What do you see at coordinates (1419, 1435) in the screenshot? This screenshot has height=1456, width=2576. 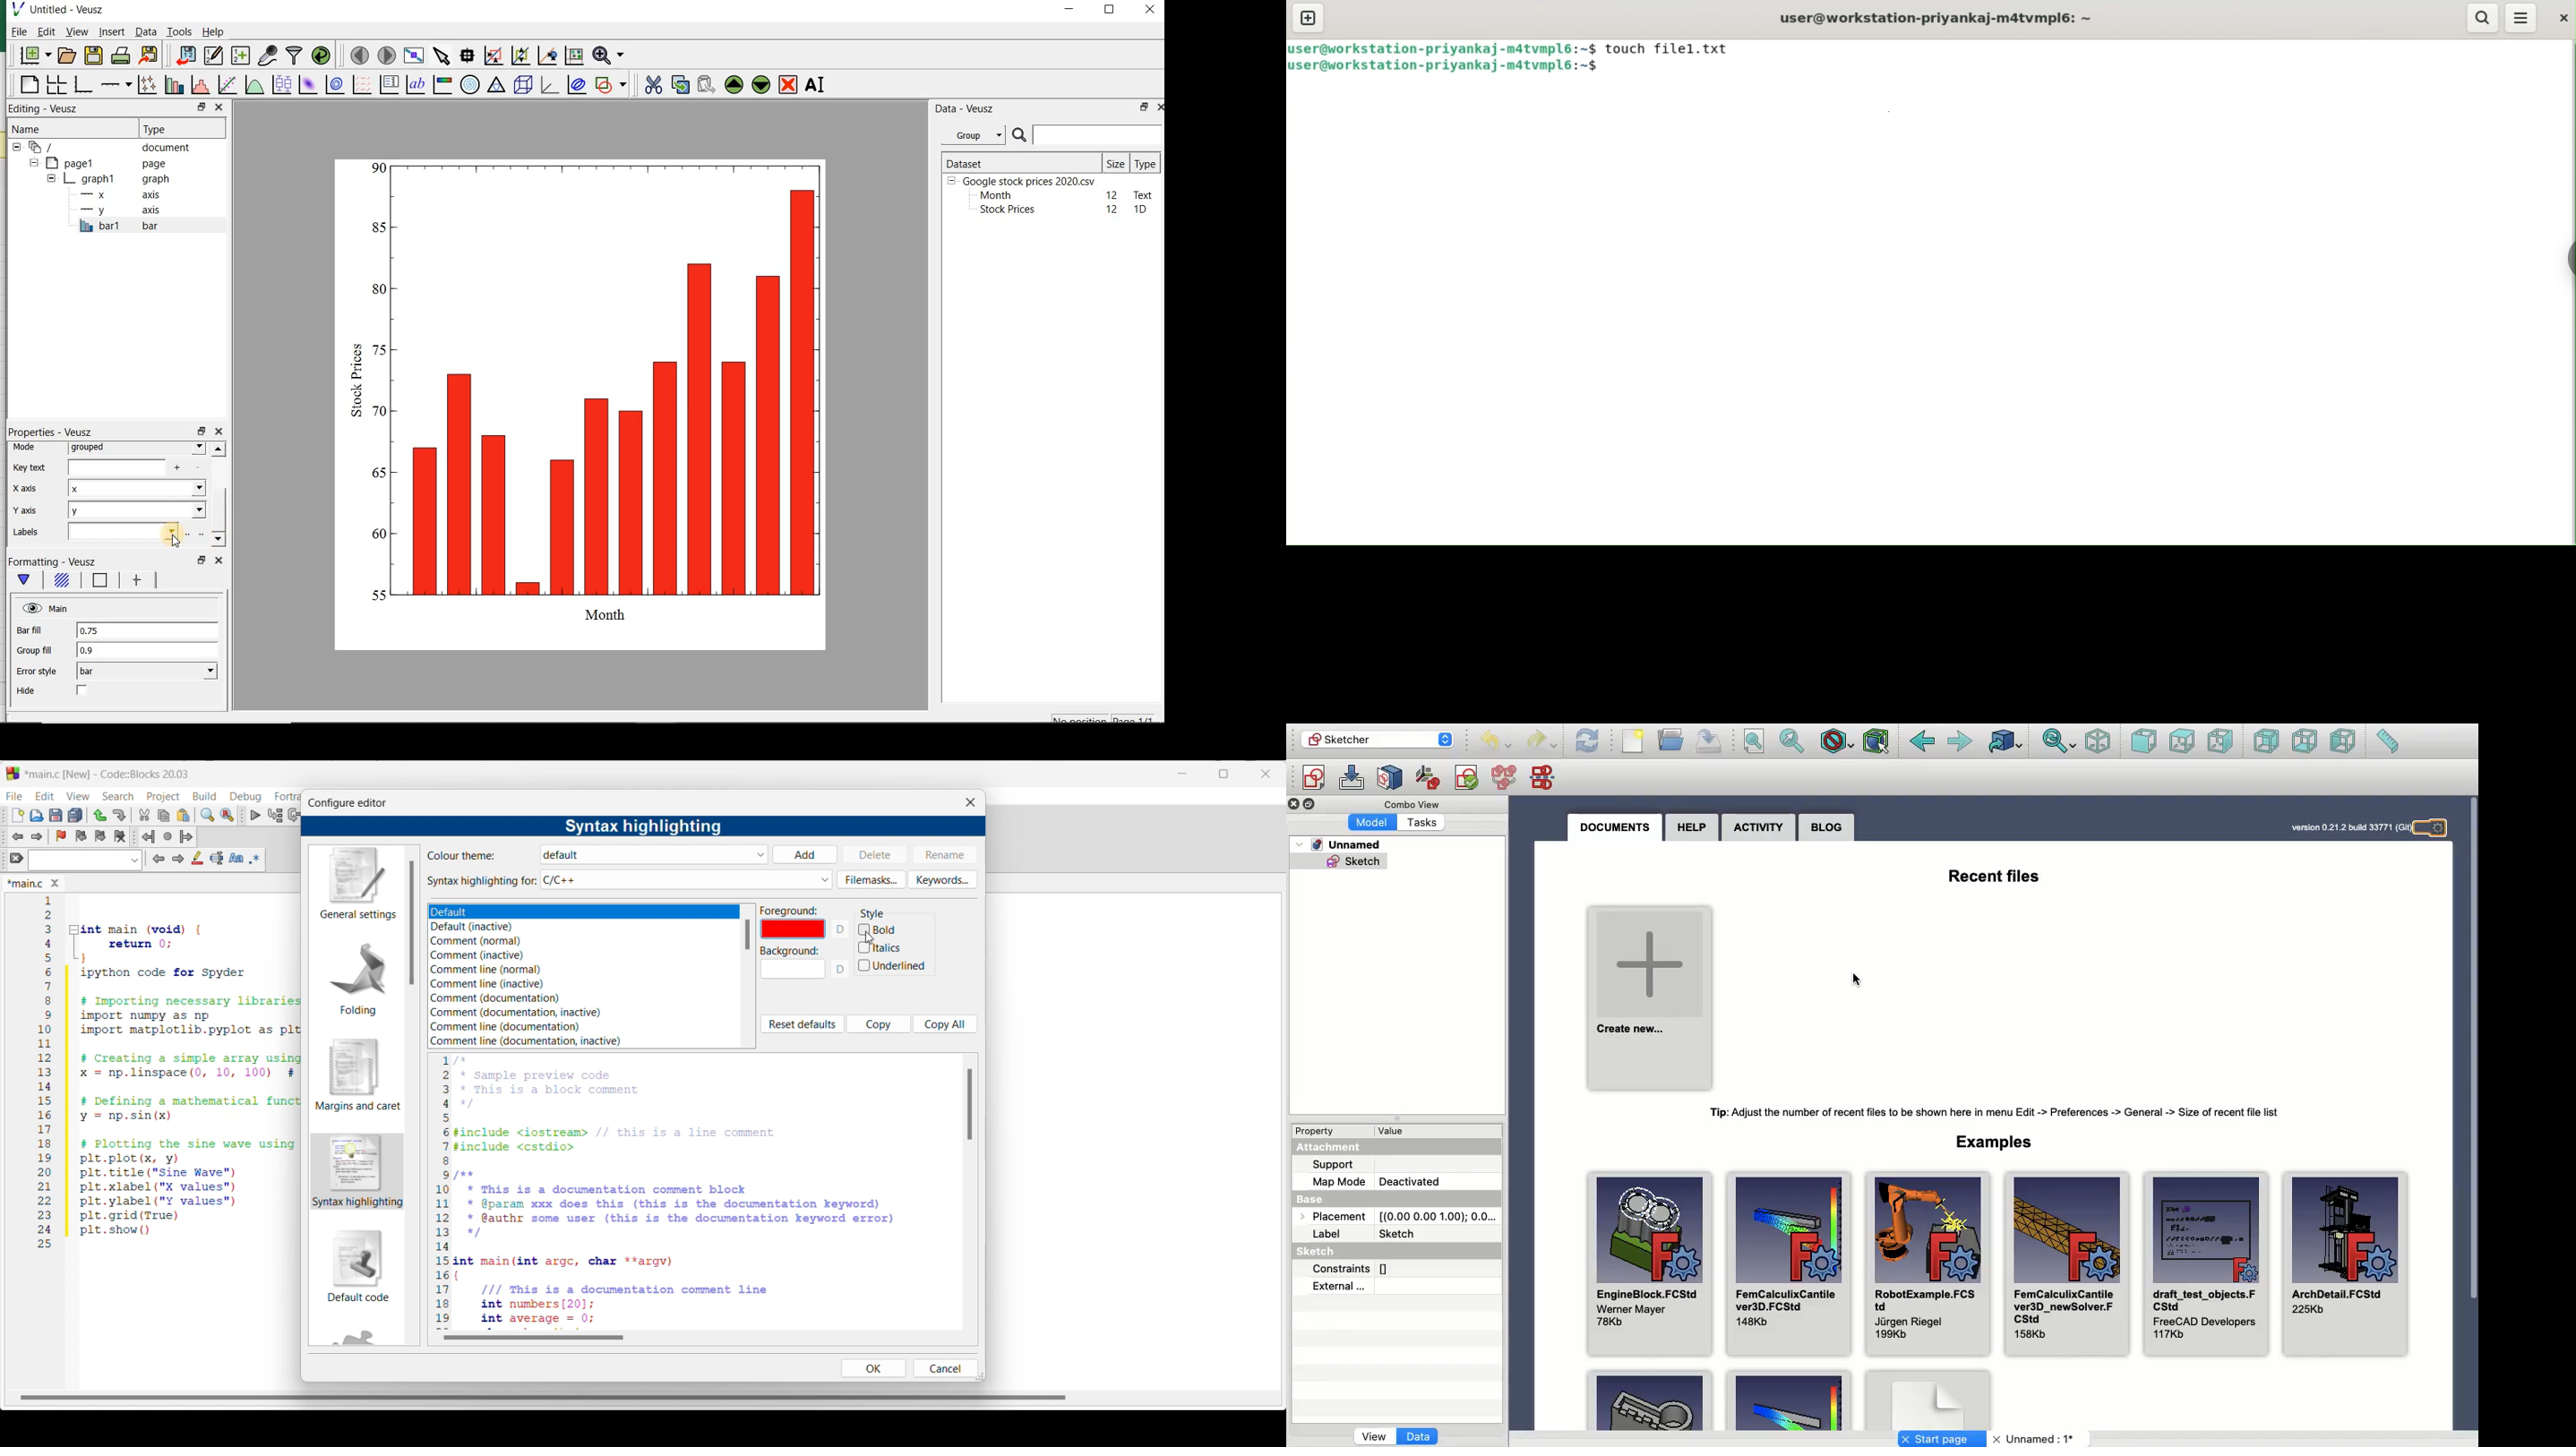 I see `Data` at bounding box center [1419, 1435].